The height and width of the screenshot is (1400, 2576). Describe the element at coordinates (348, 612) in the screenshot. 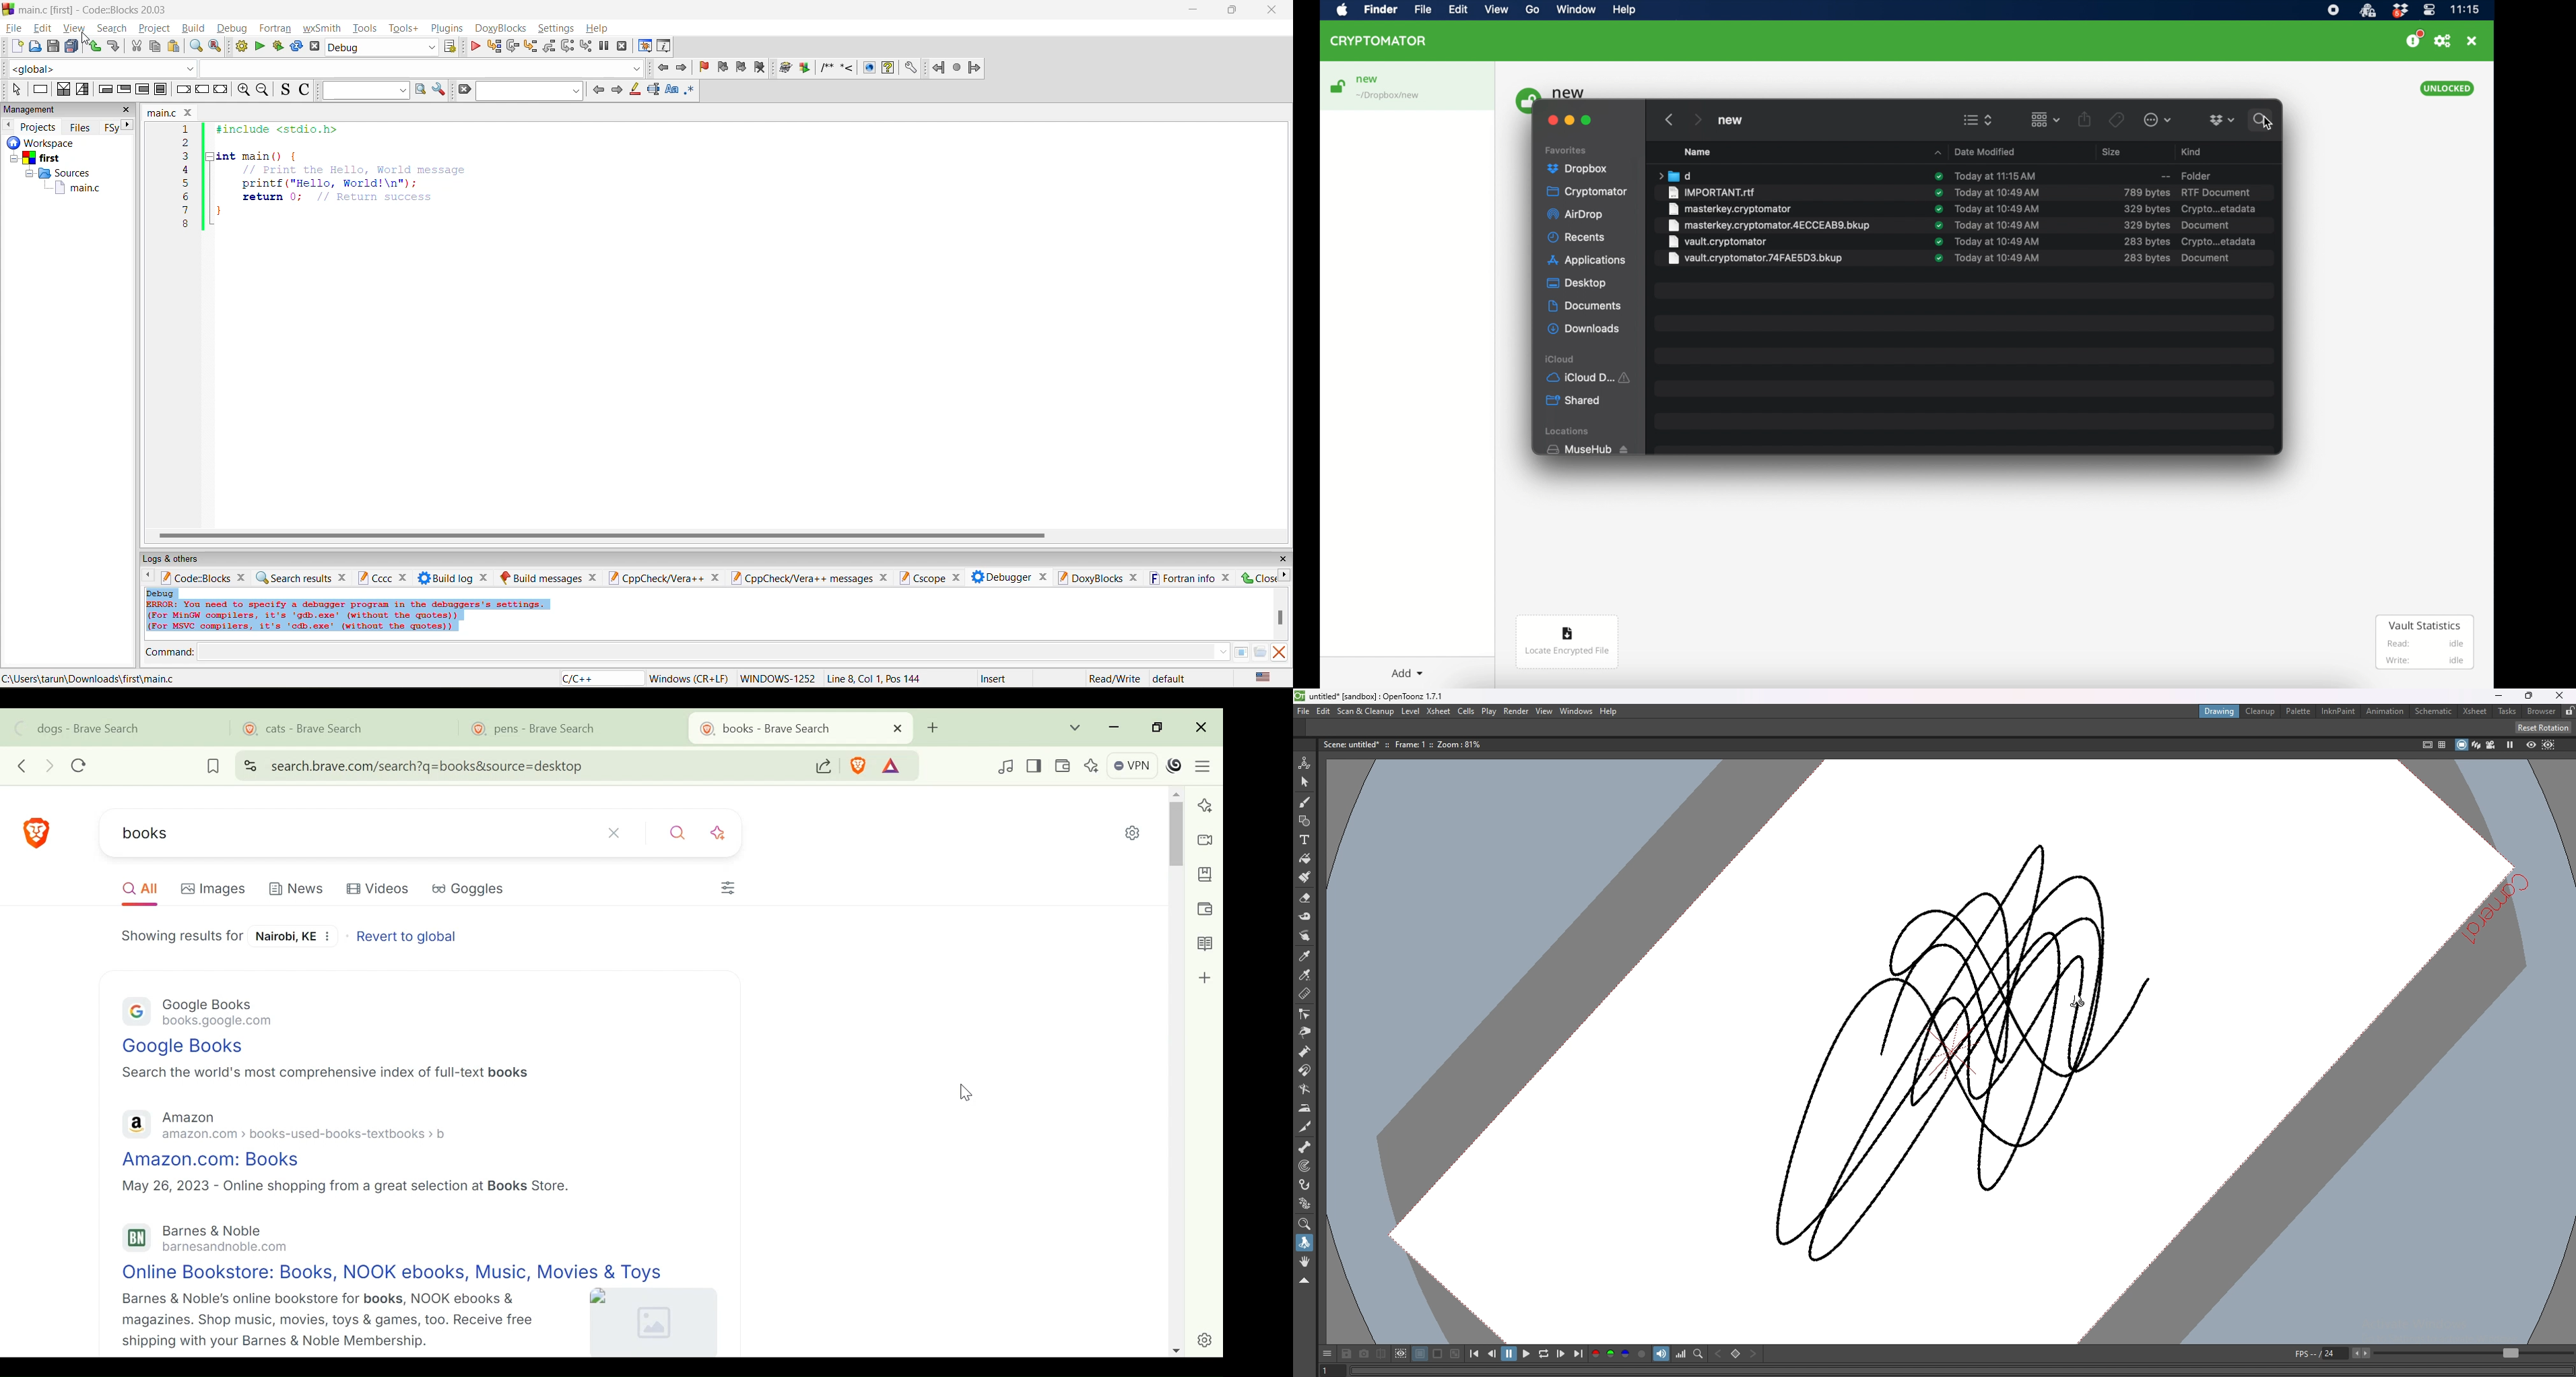

I see `Debug

ERROR: You need to specify a debugger program in the debuggers's settings.
(For MinGW compilers, it's 'gdb.exe' (without the quotes))

(For MSVC compilers, it's 'cdb.exe' (without the quotes))` at that location.